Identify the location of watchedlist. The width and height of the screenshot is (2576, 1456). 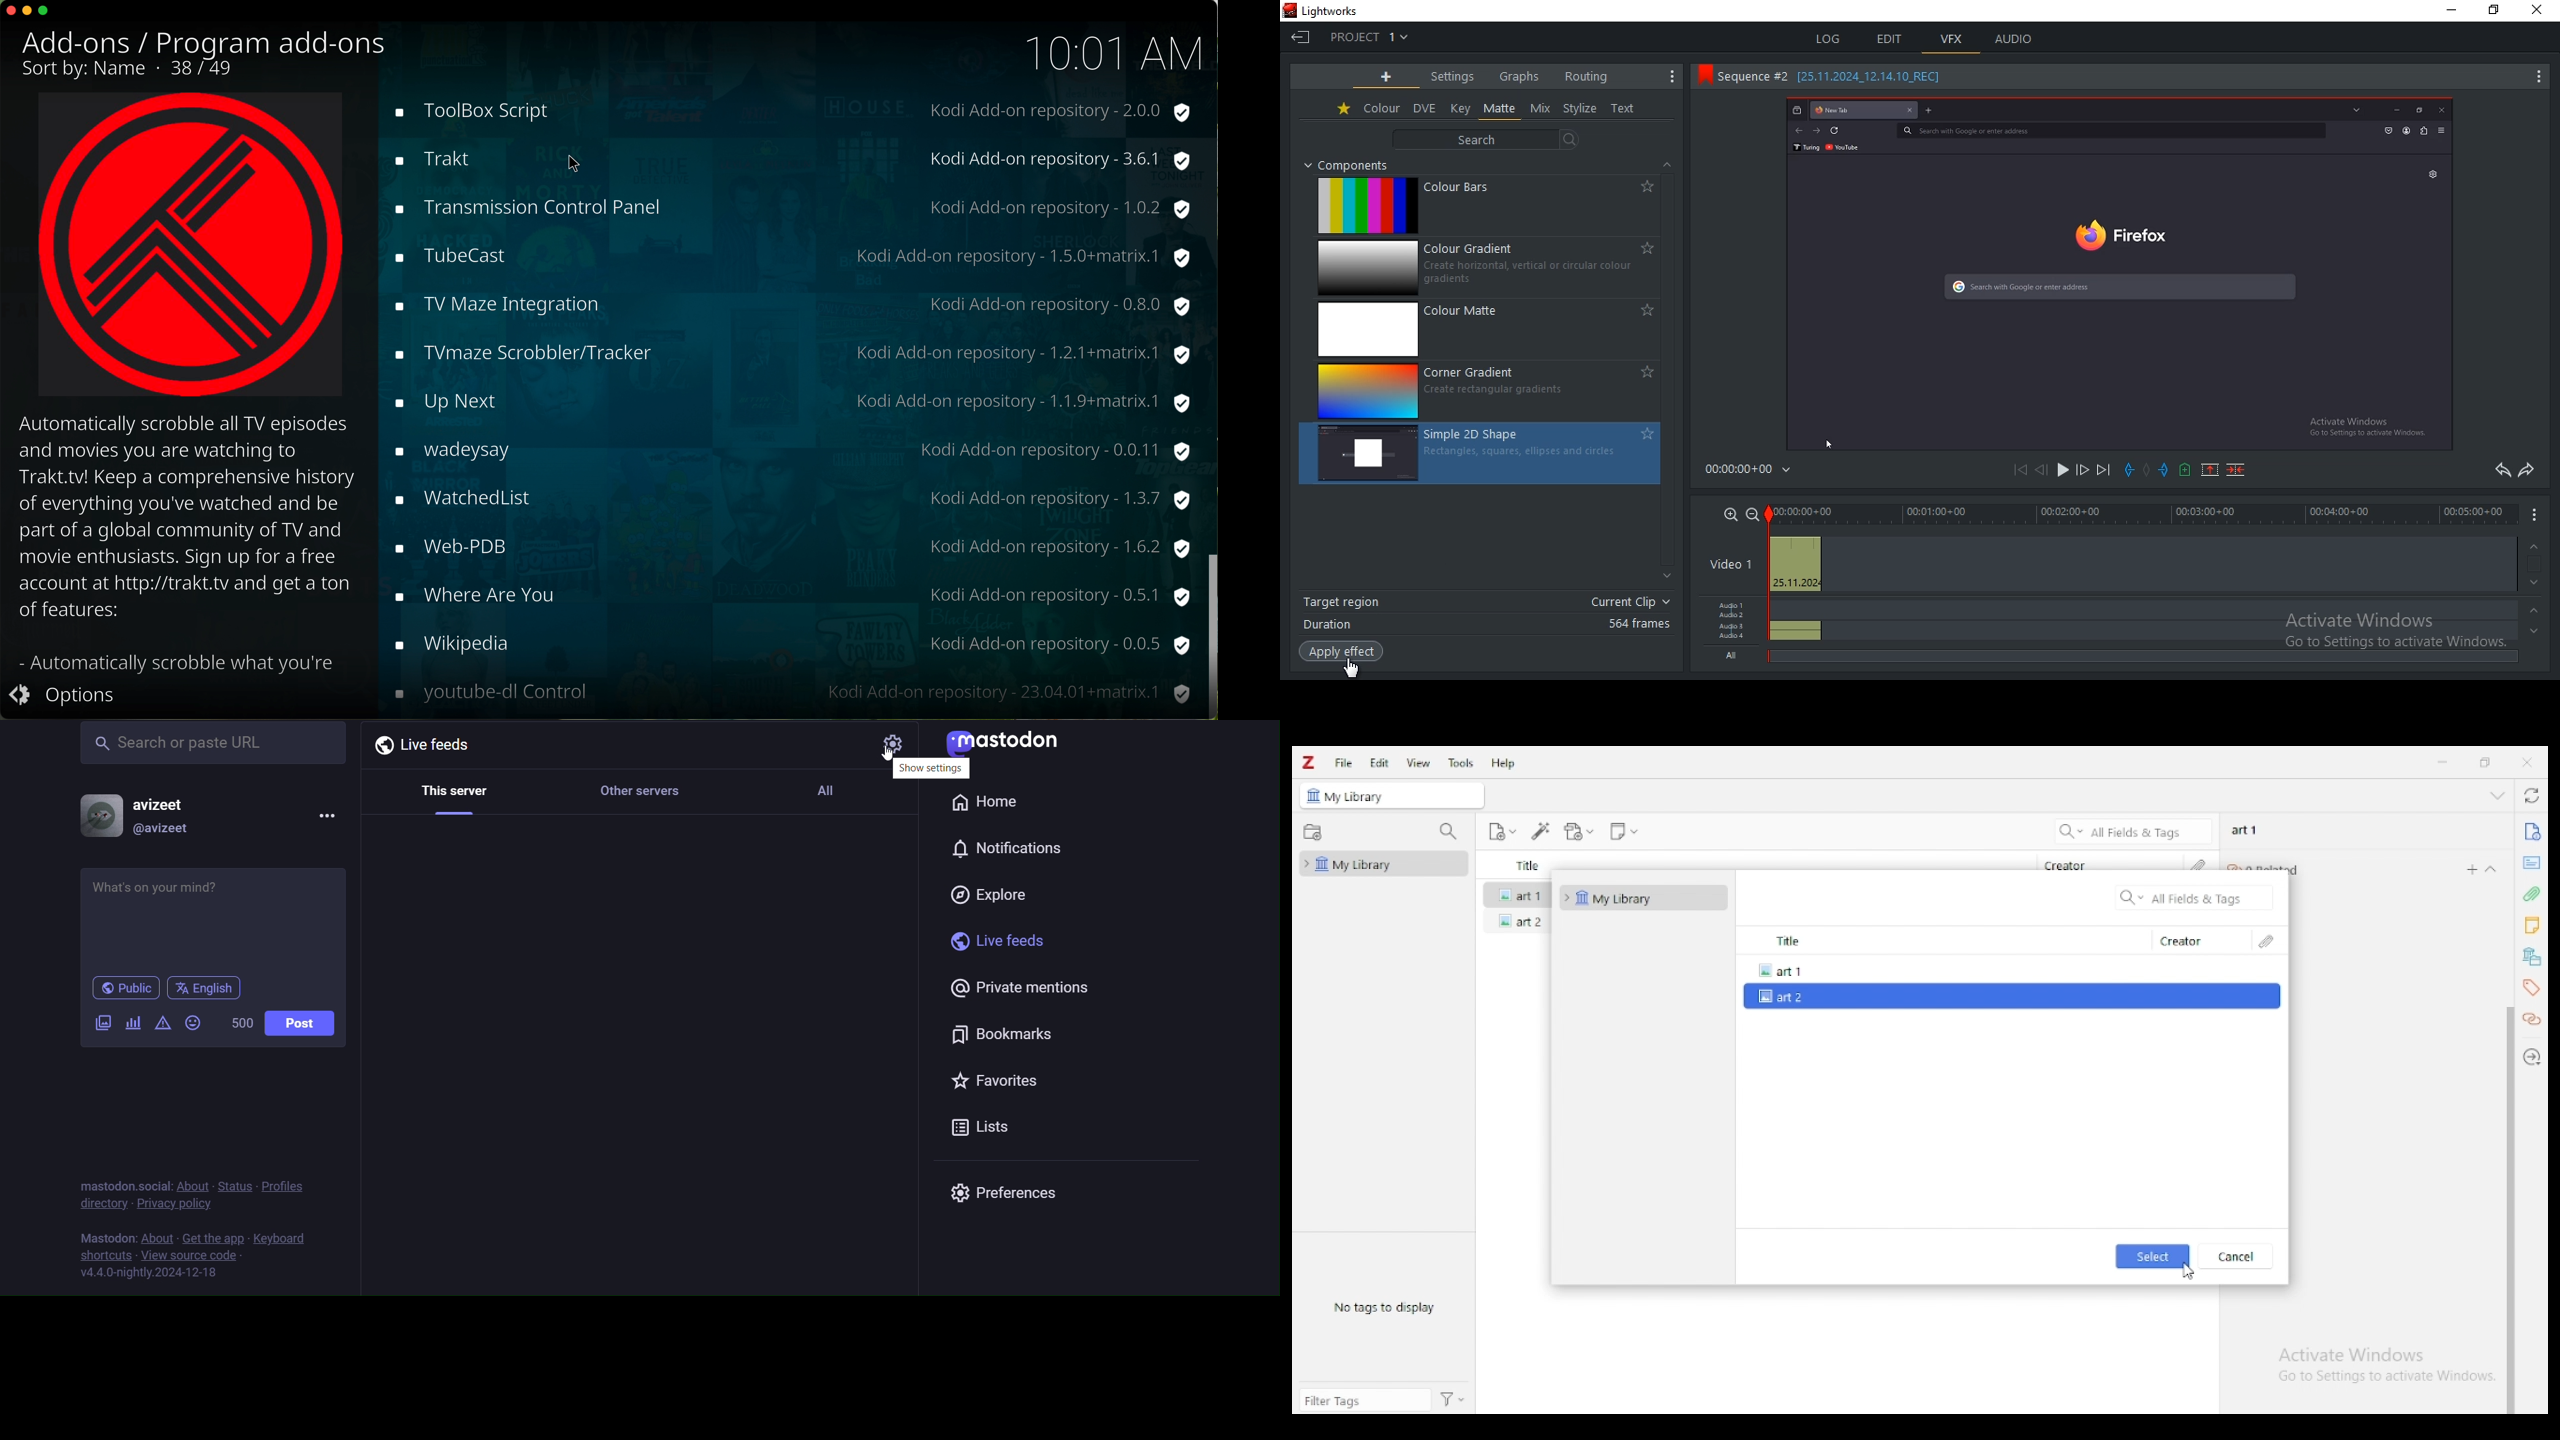
(792, 499).